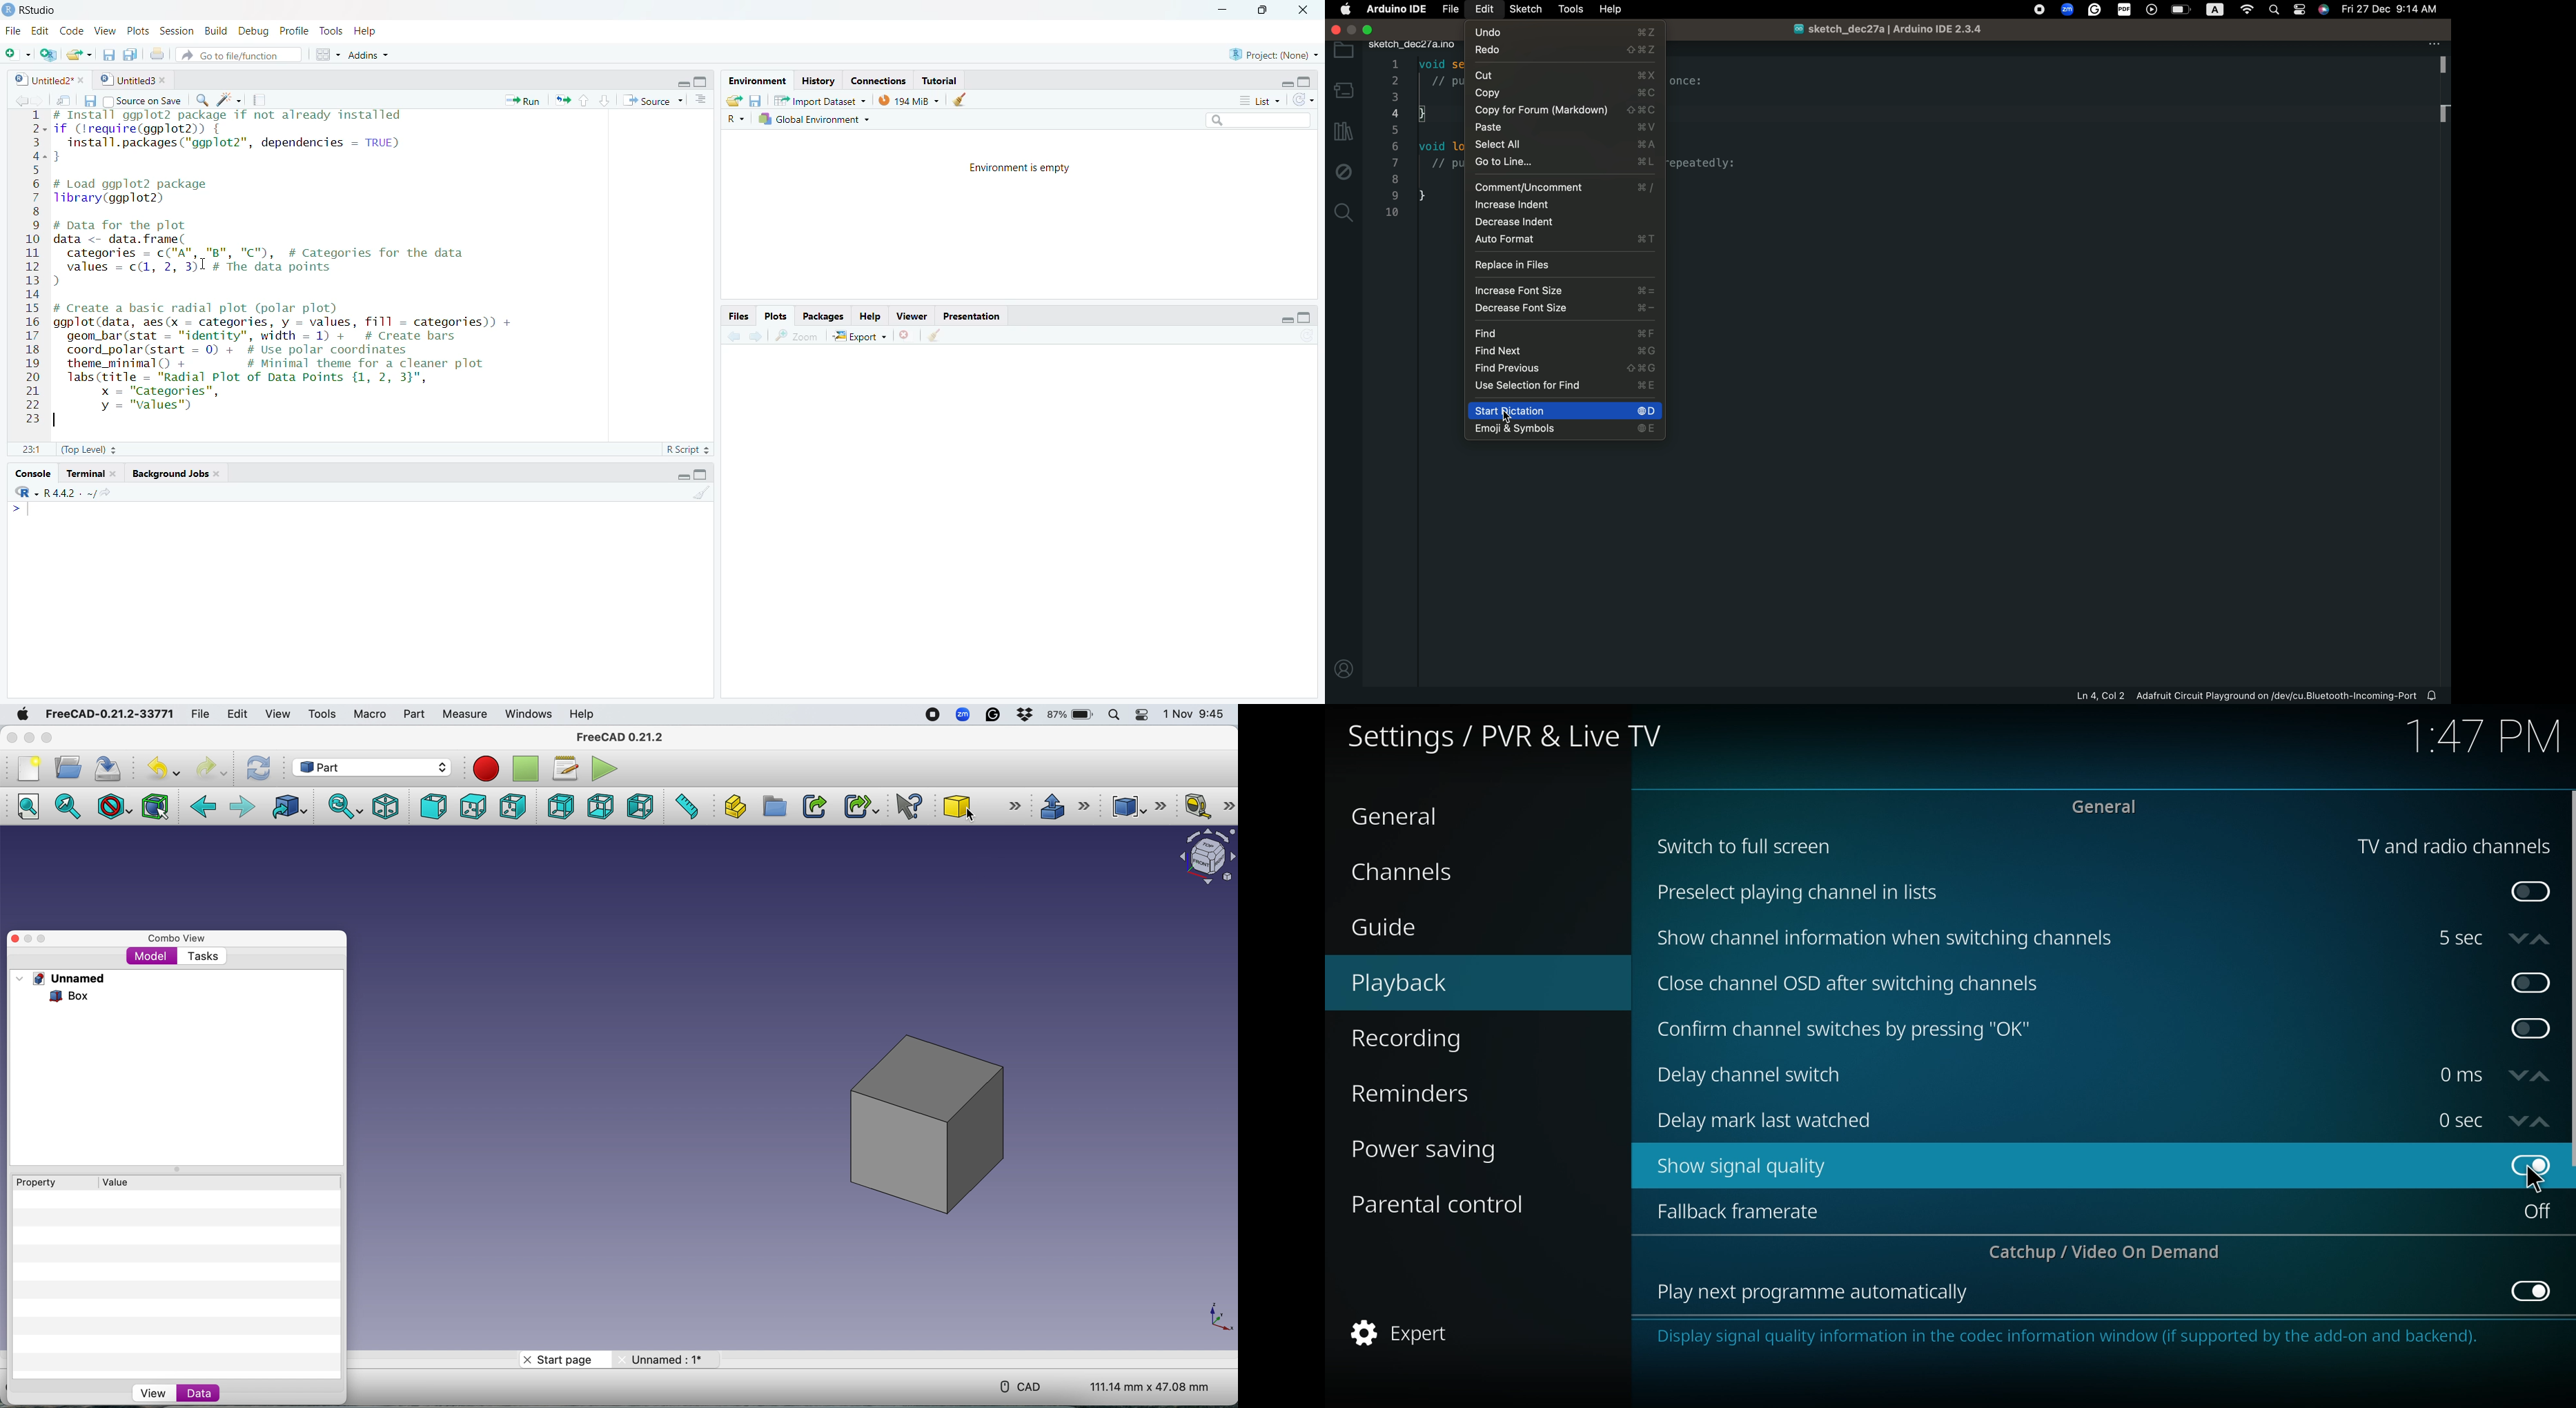  Describe the element at coordinates (1901, 30) in the screenshot. I see `sketch_dec27a/Arduino IDE 2.3.4` at that location.